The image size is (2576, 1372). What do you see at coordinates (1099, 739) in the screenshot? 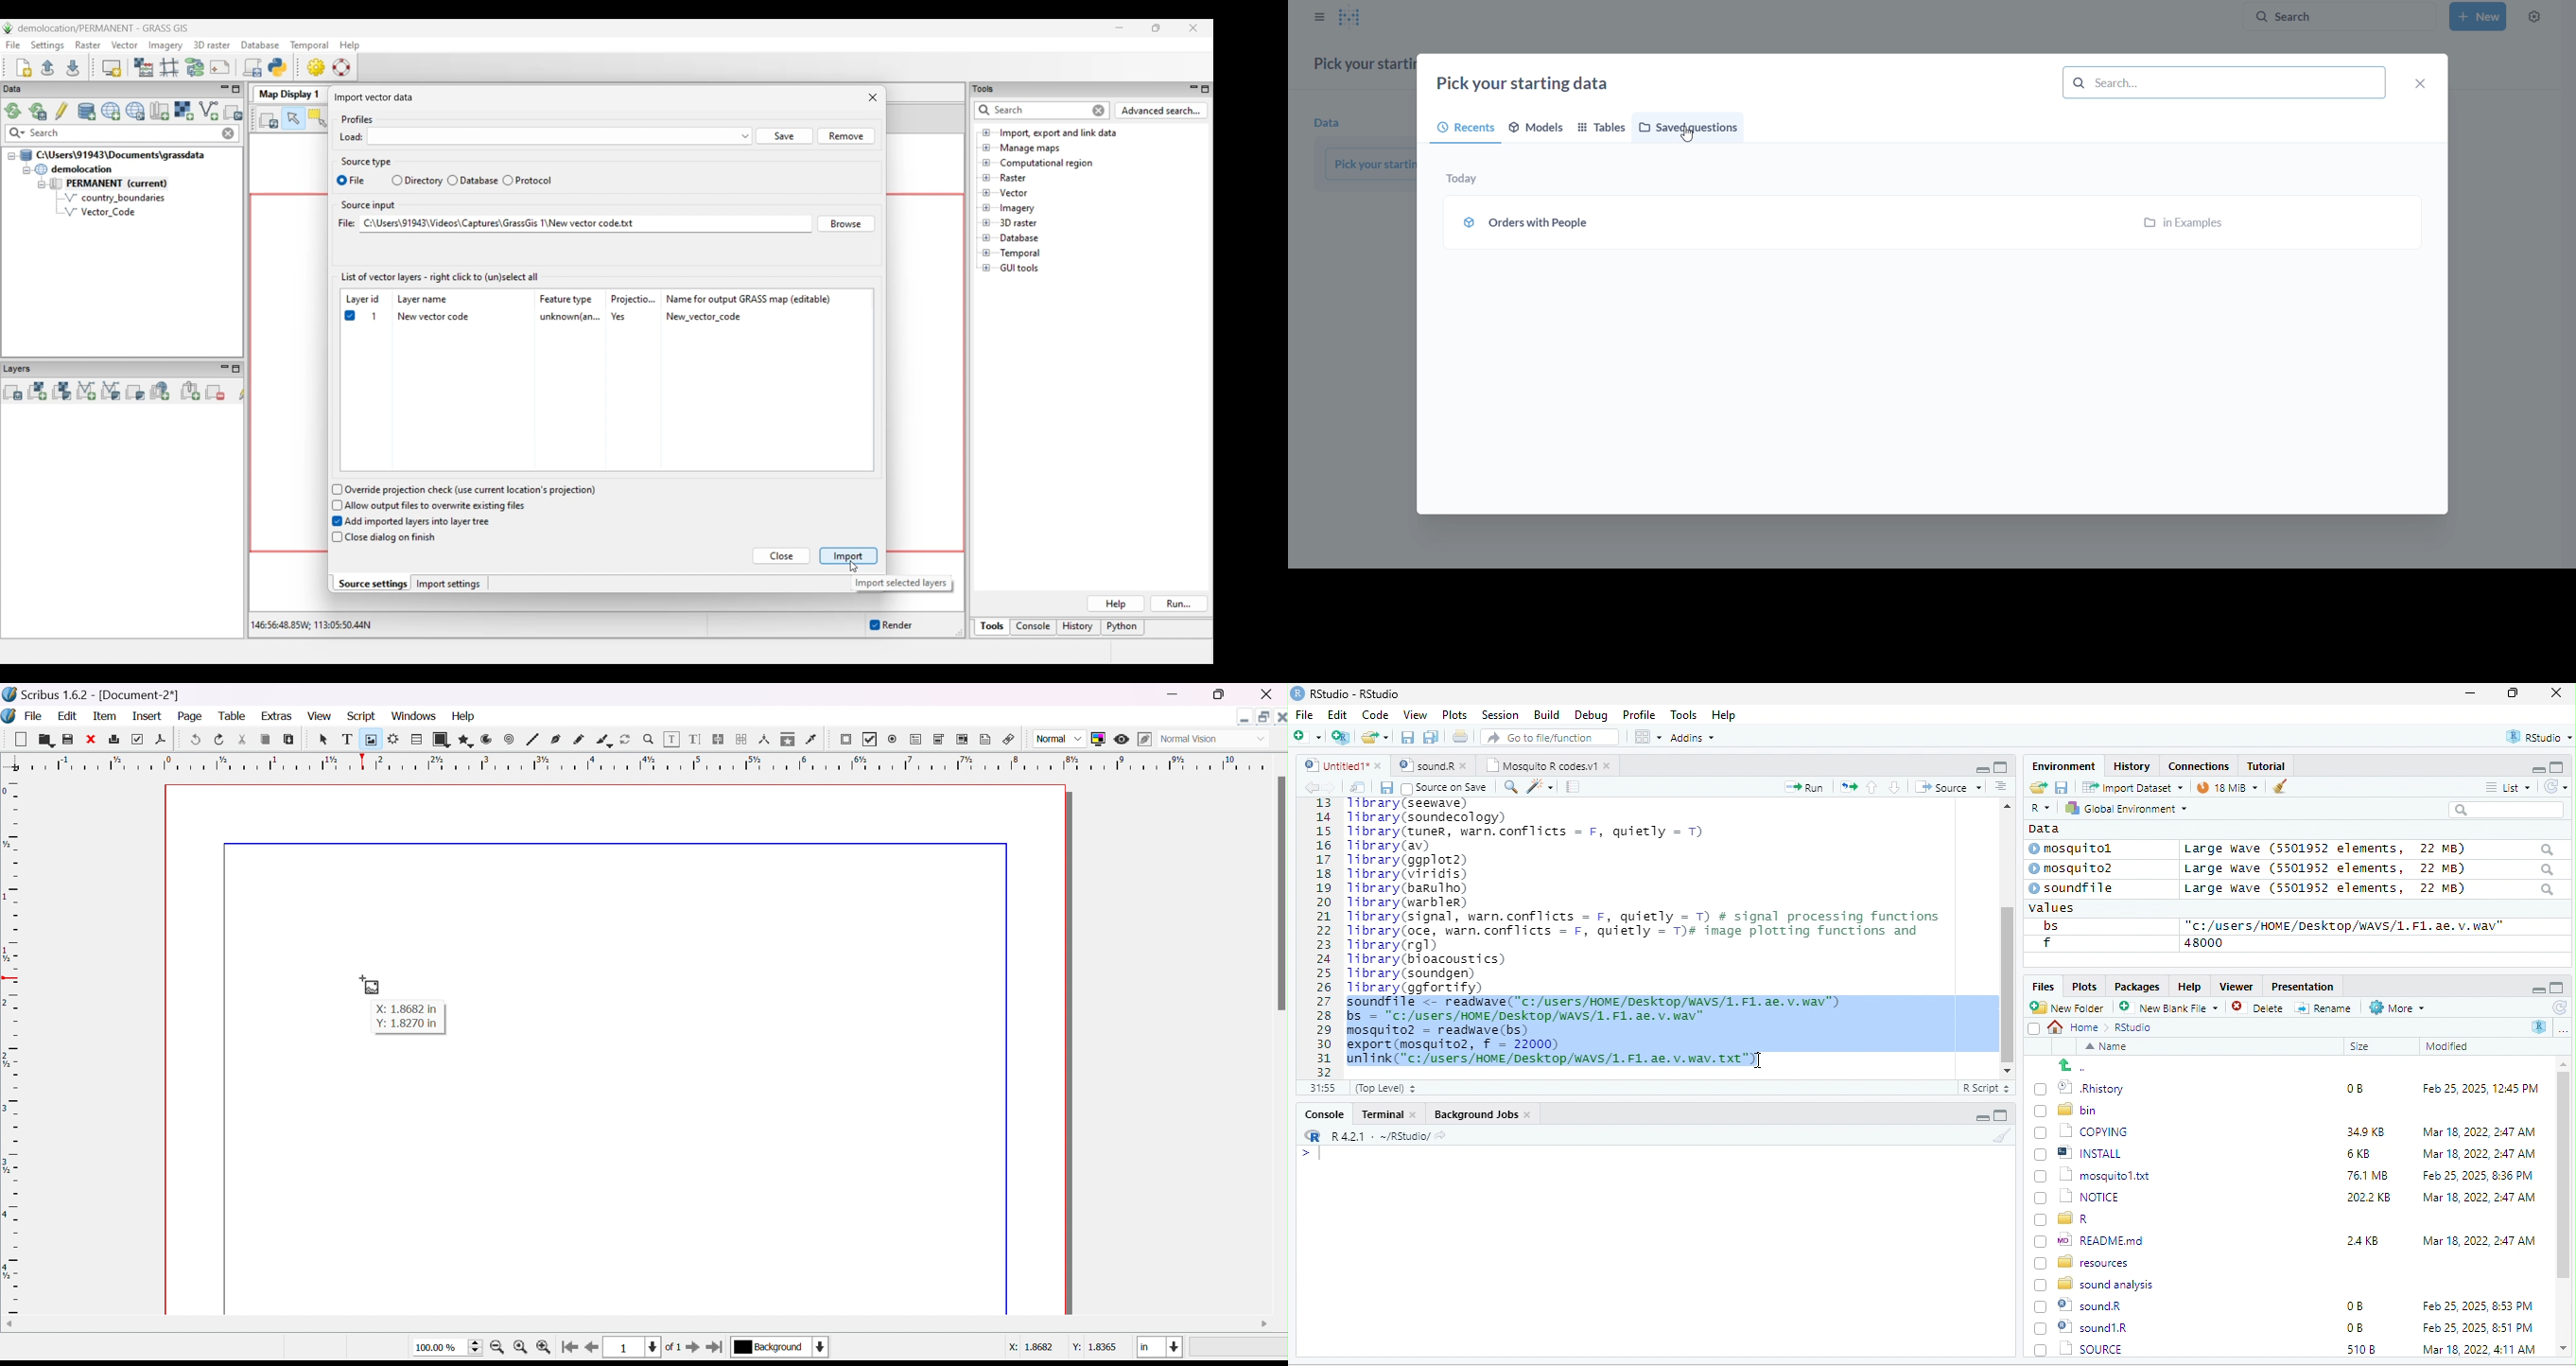
I see `toggle color management system` at bounding box center [1099, 739].